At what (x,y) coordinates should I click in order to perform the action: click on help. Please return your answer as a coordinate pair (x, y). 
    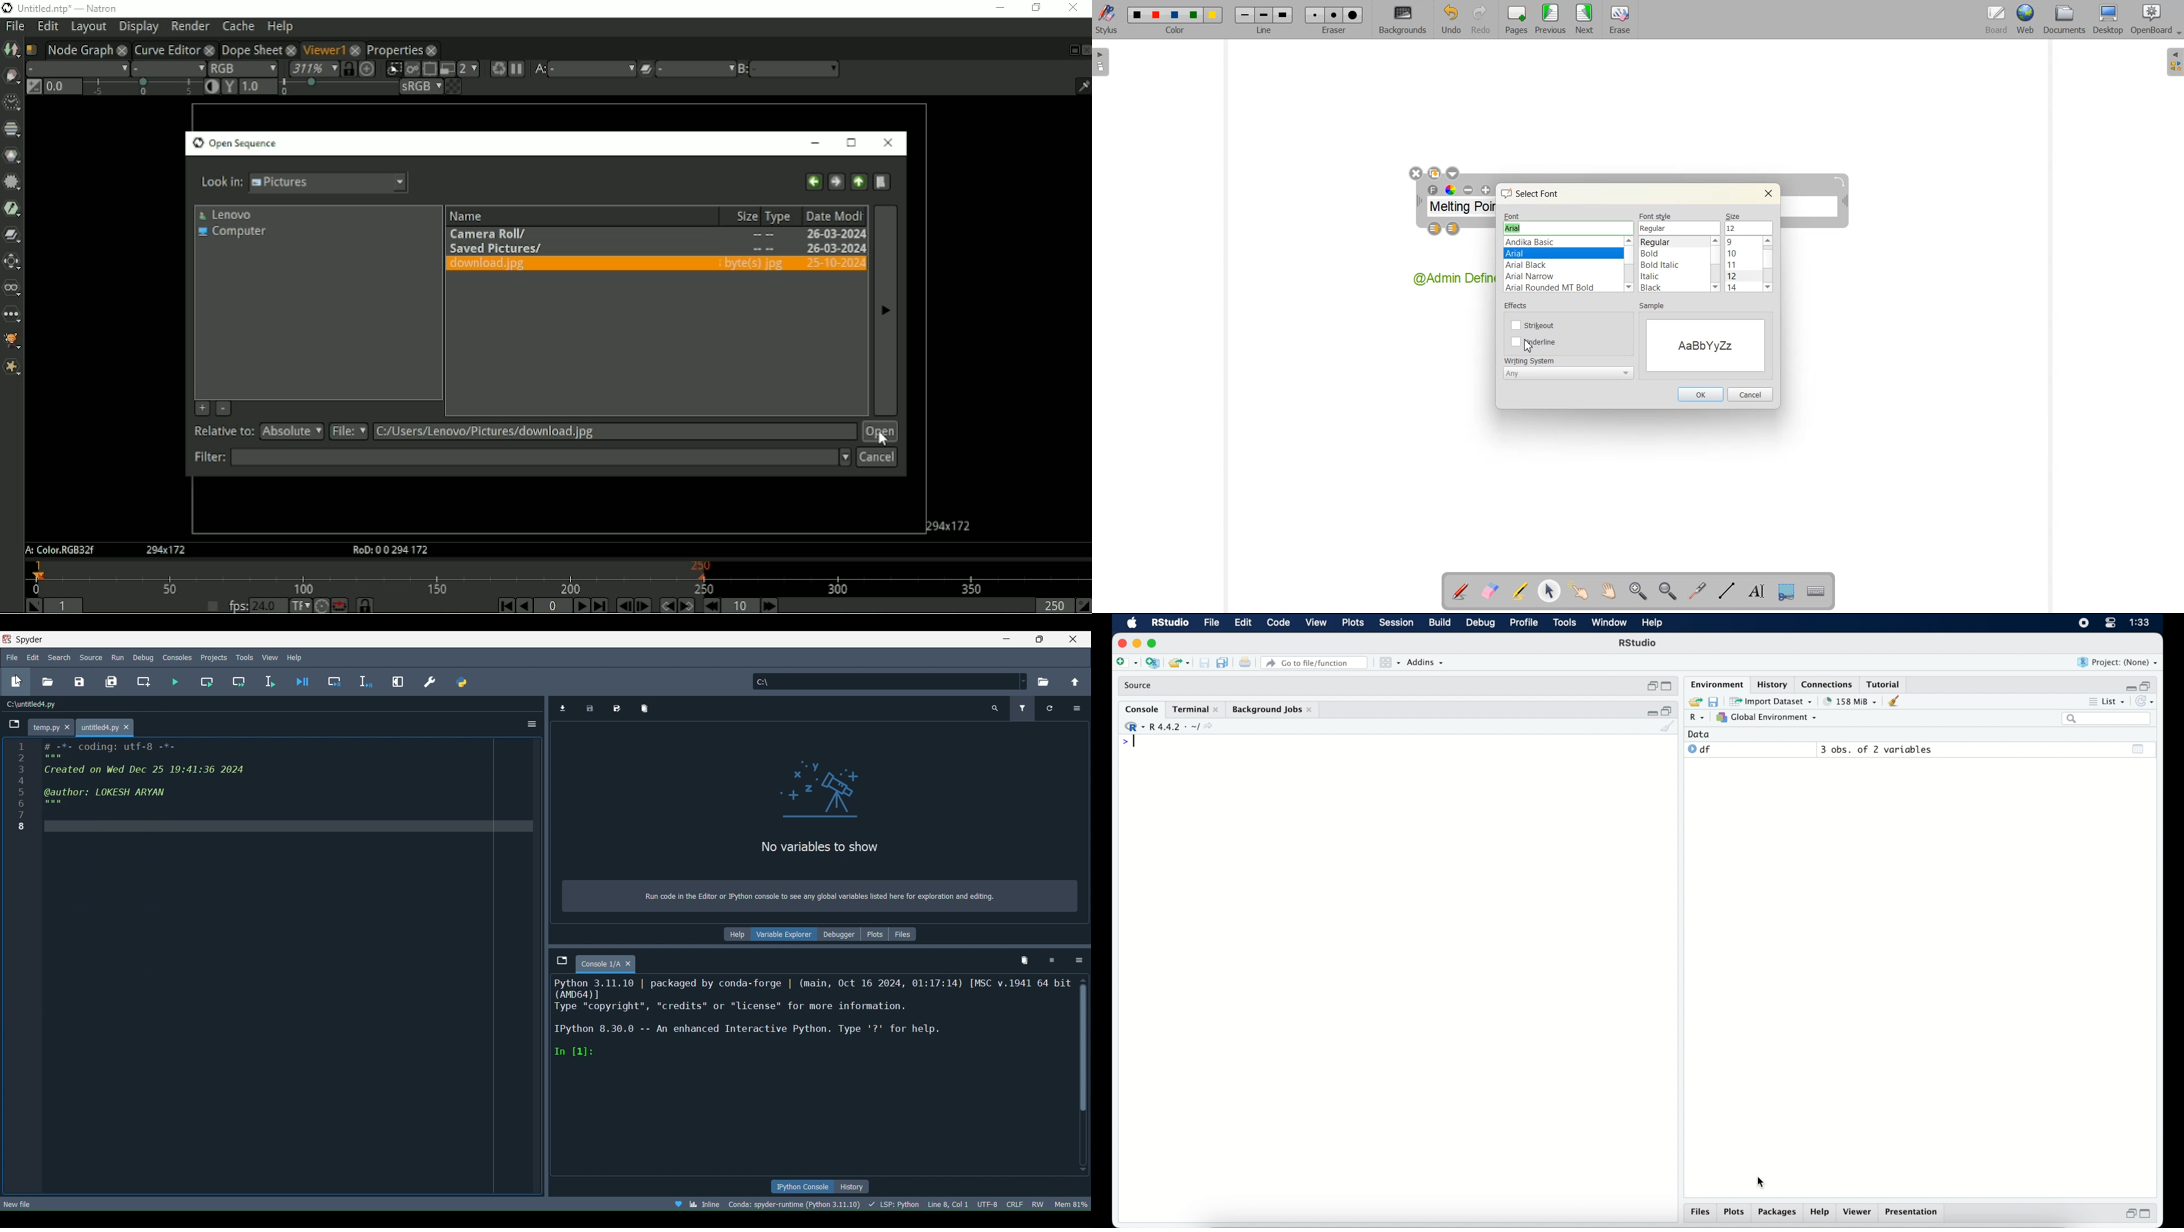
    Looking at the image, I should click on (1821, 1213).